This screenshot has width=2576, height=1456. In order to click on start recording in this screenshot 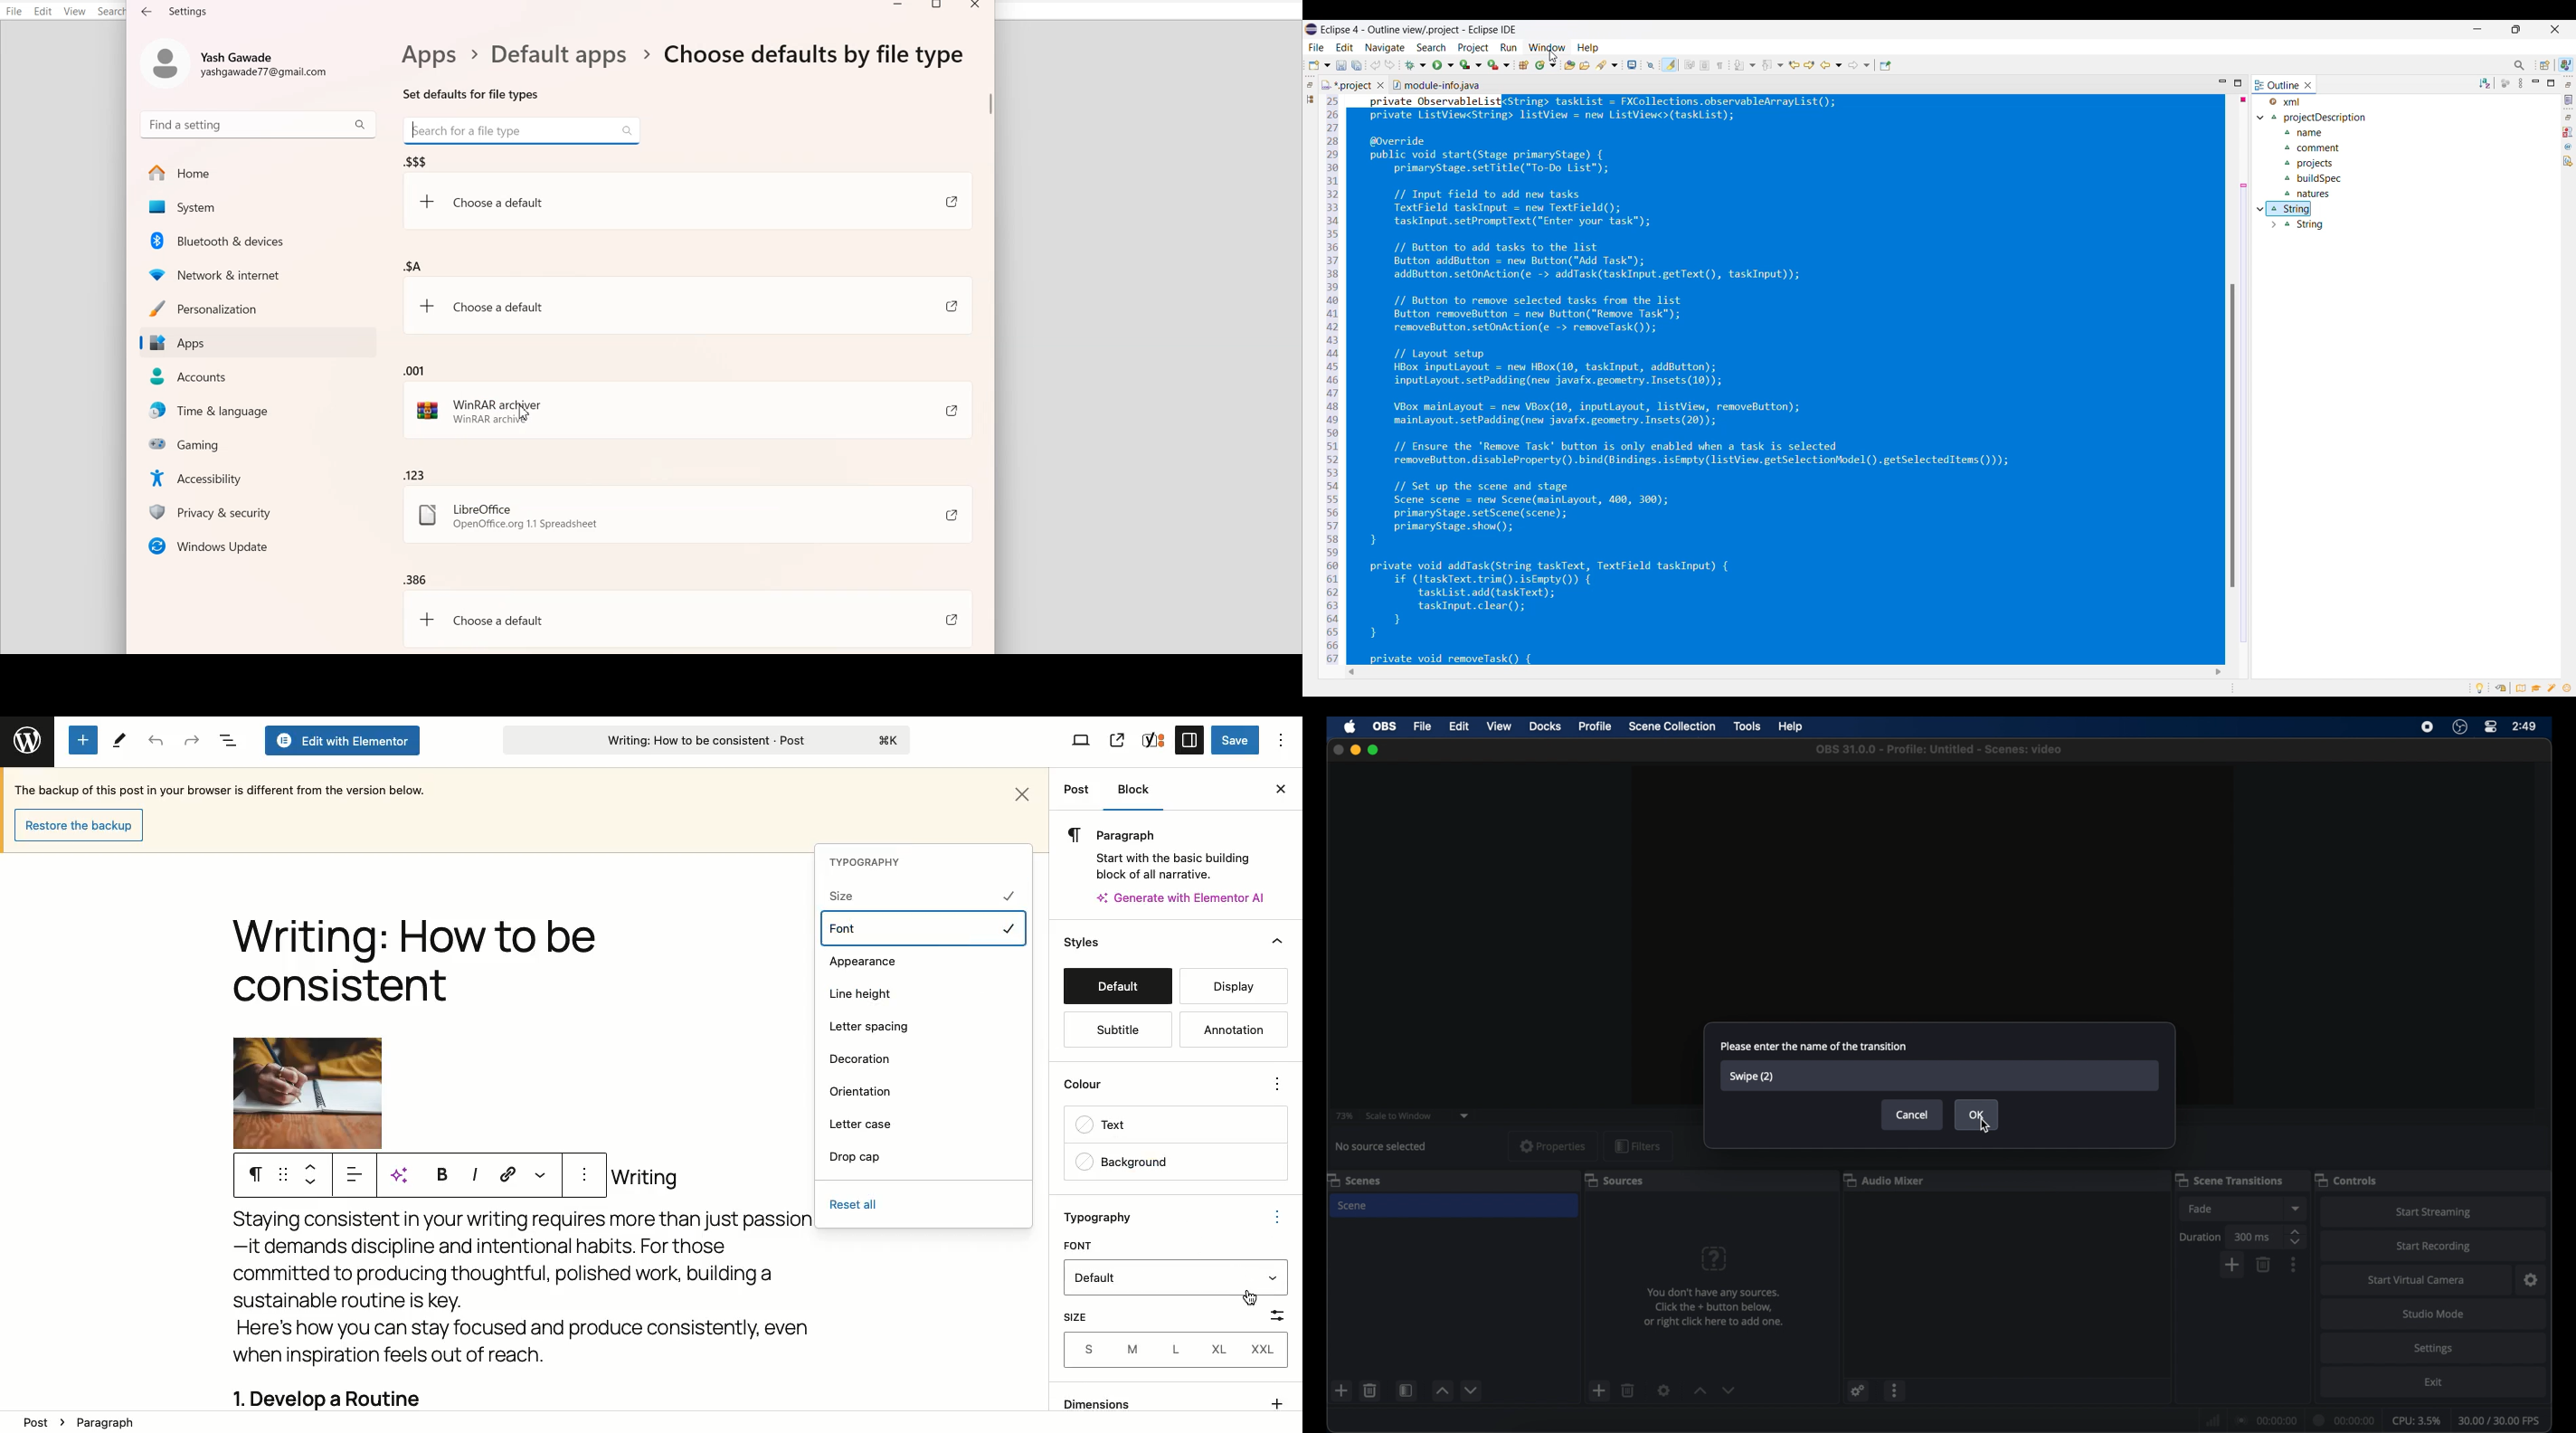, I will do `click(2433, 1247)`.